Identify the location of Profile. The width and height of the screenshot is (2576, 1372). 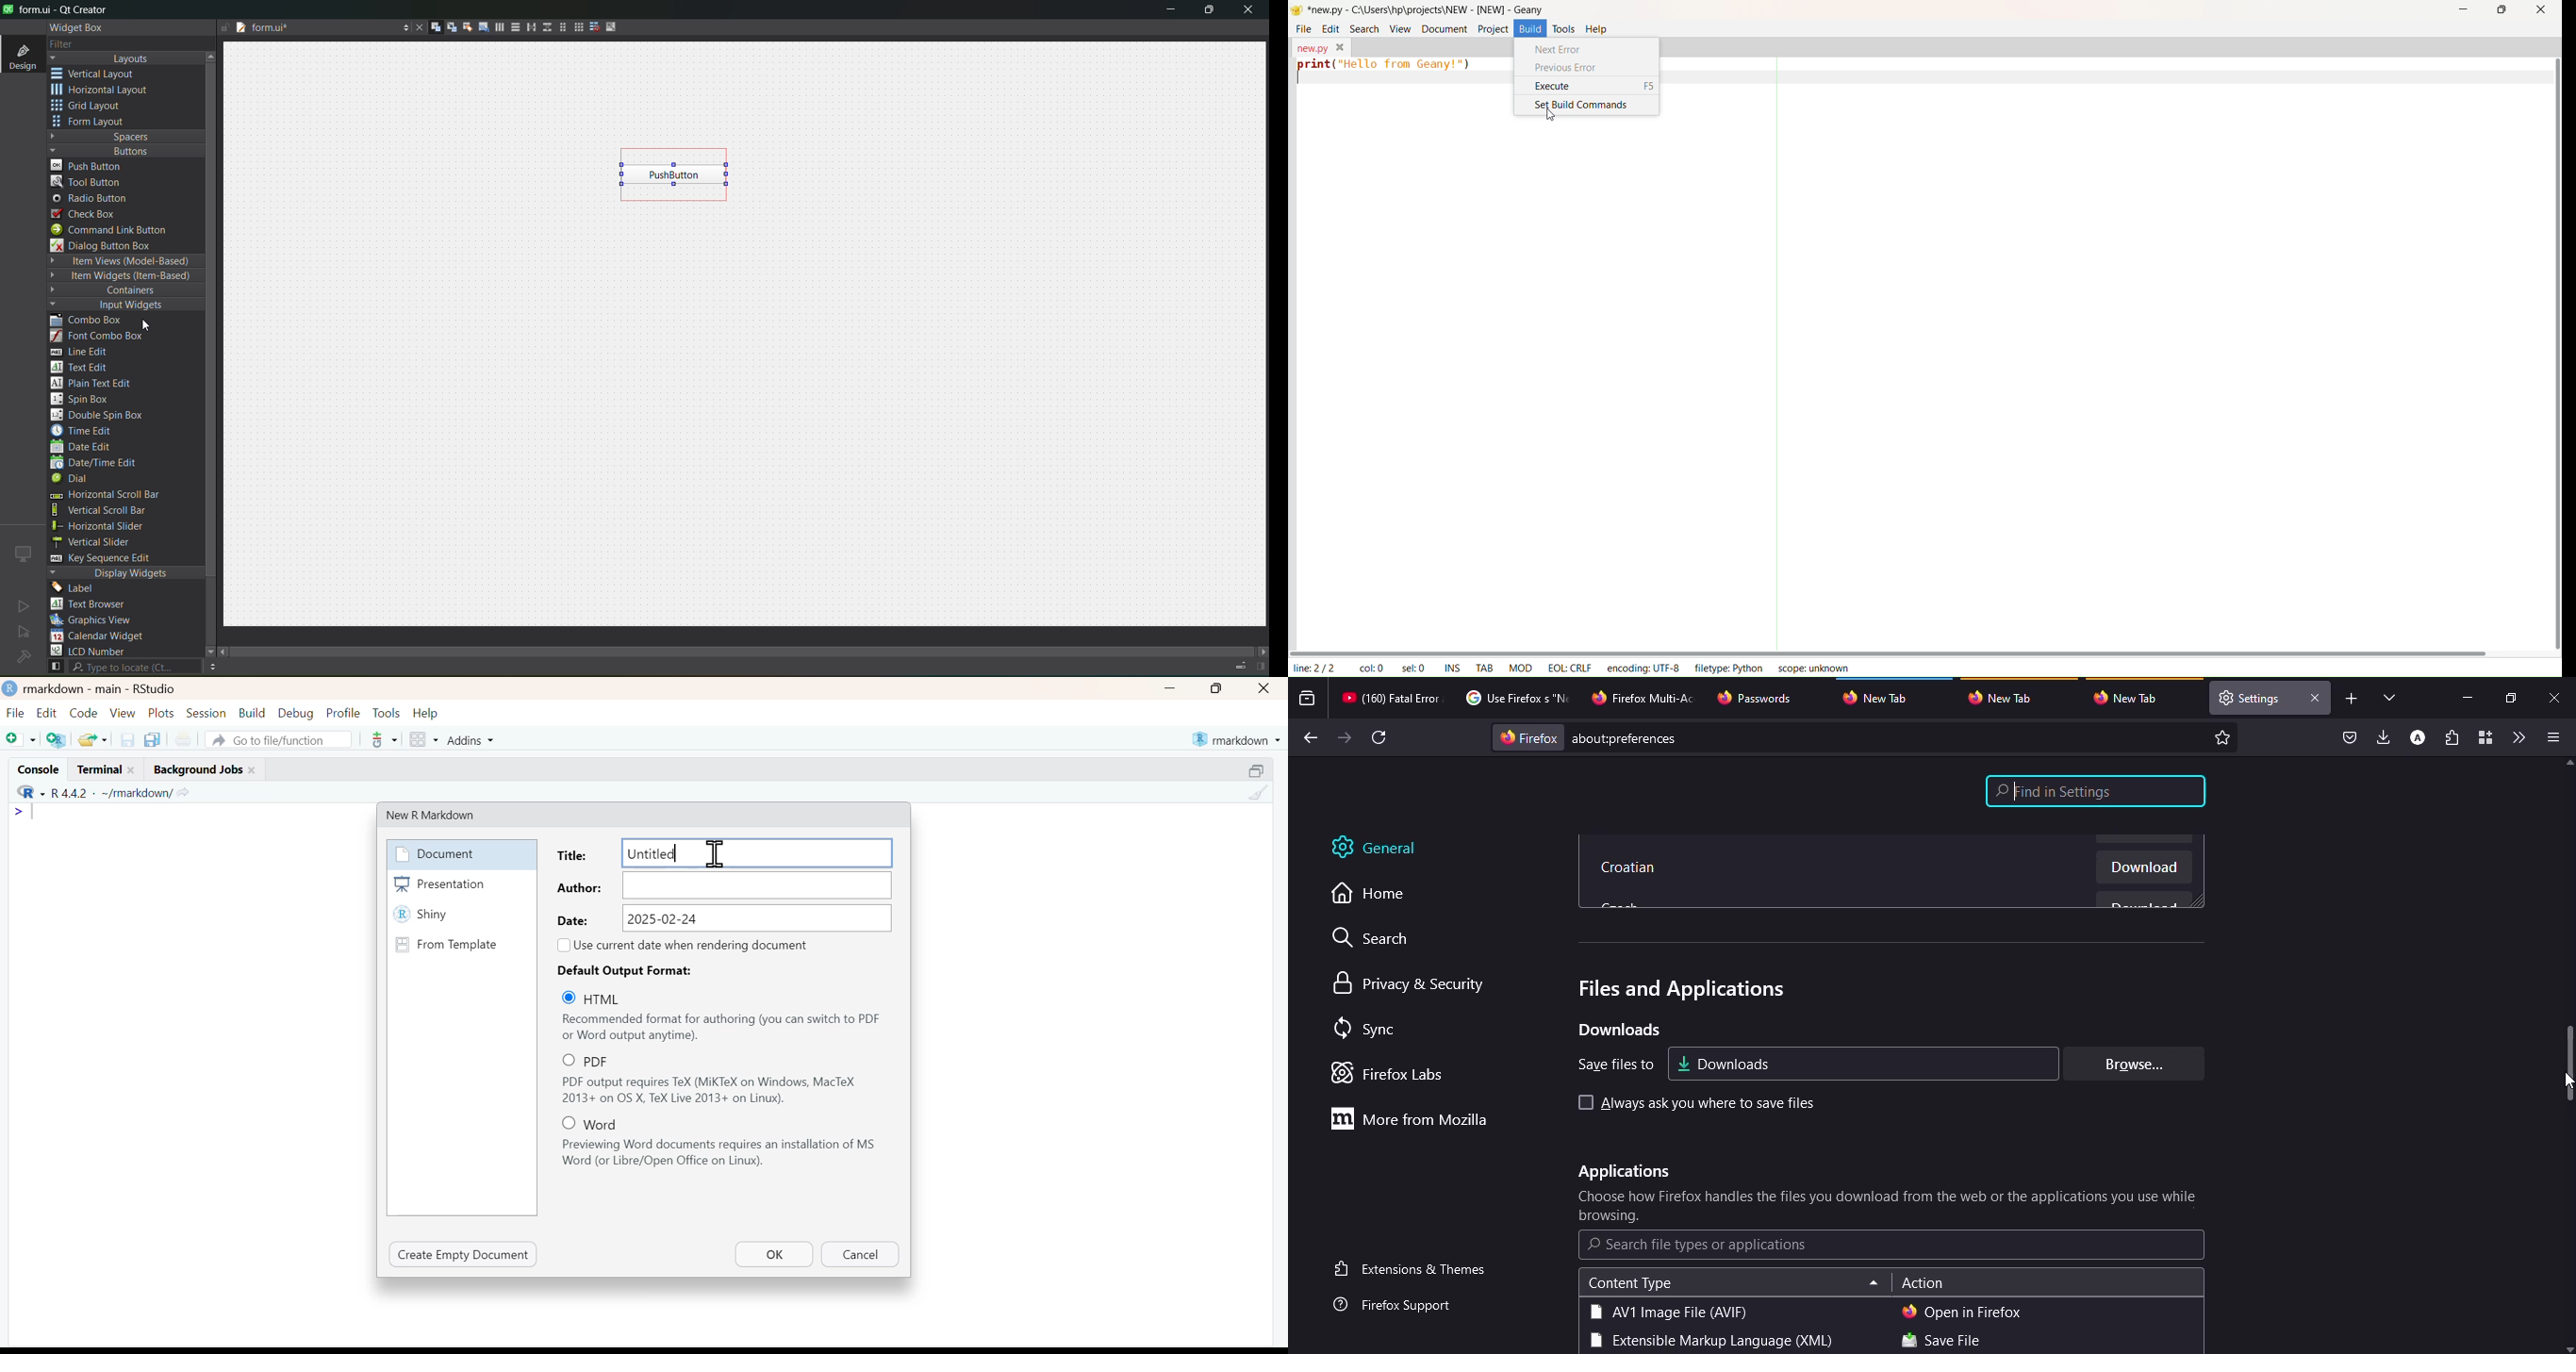
(343, 714).